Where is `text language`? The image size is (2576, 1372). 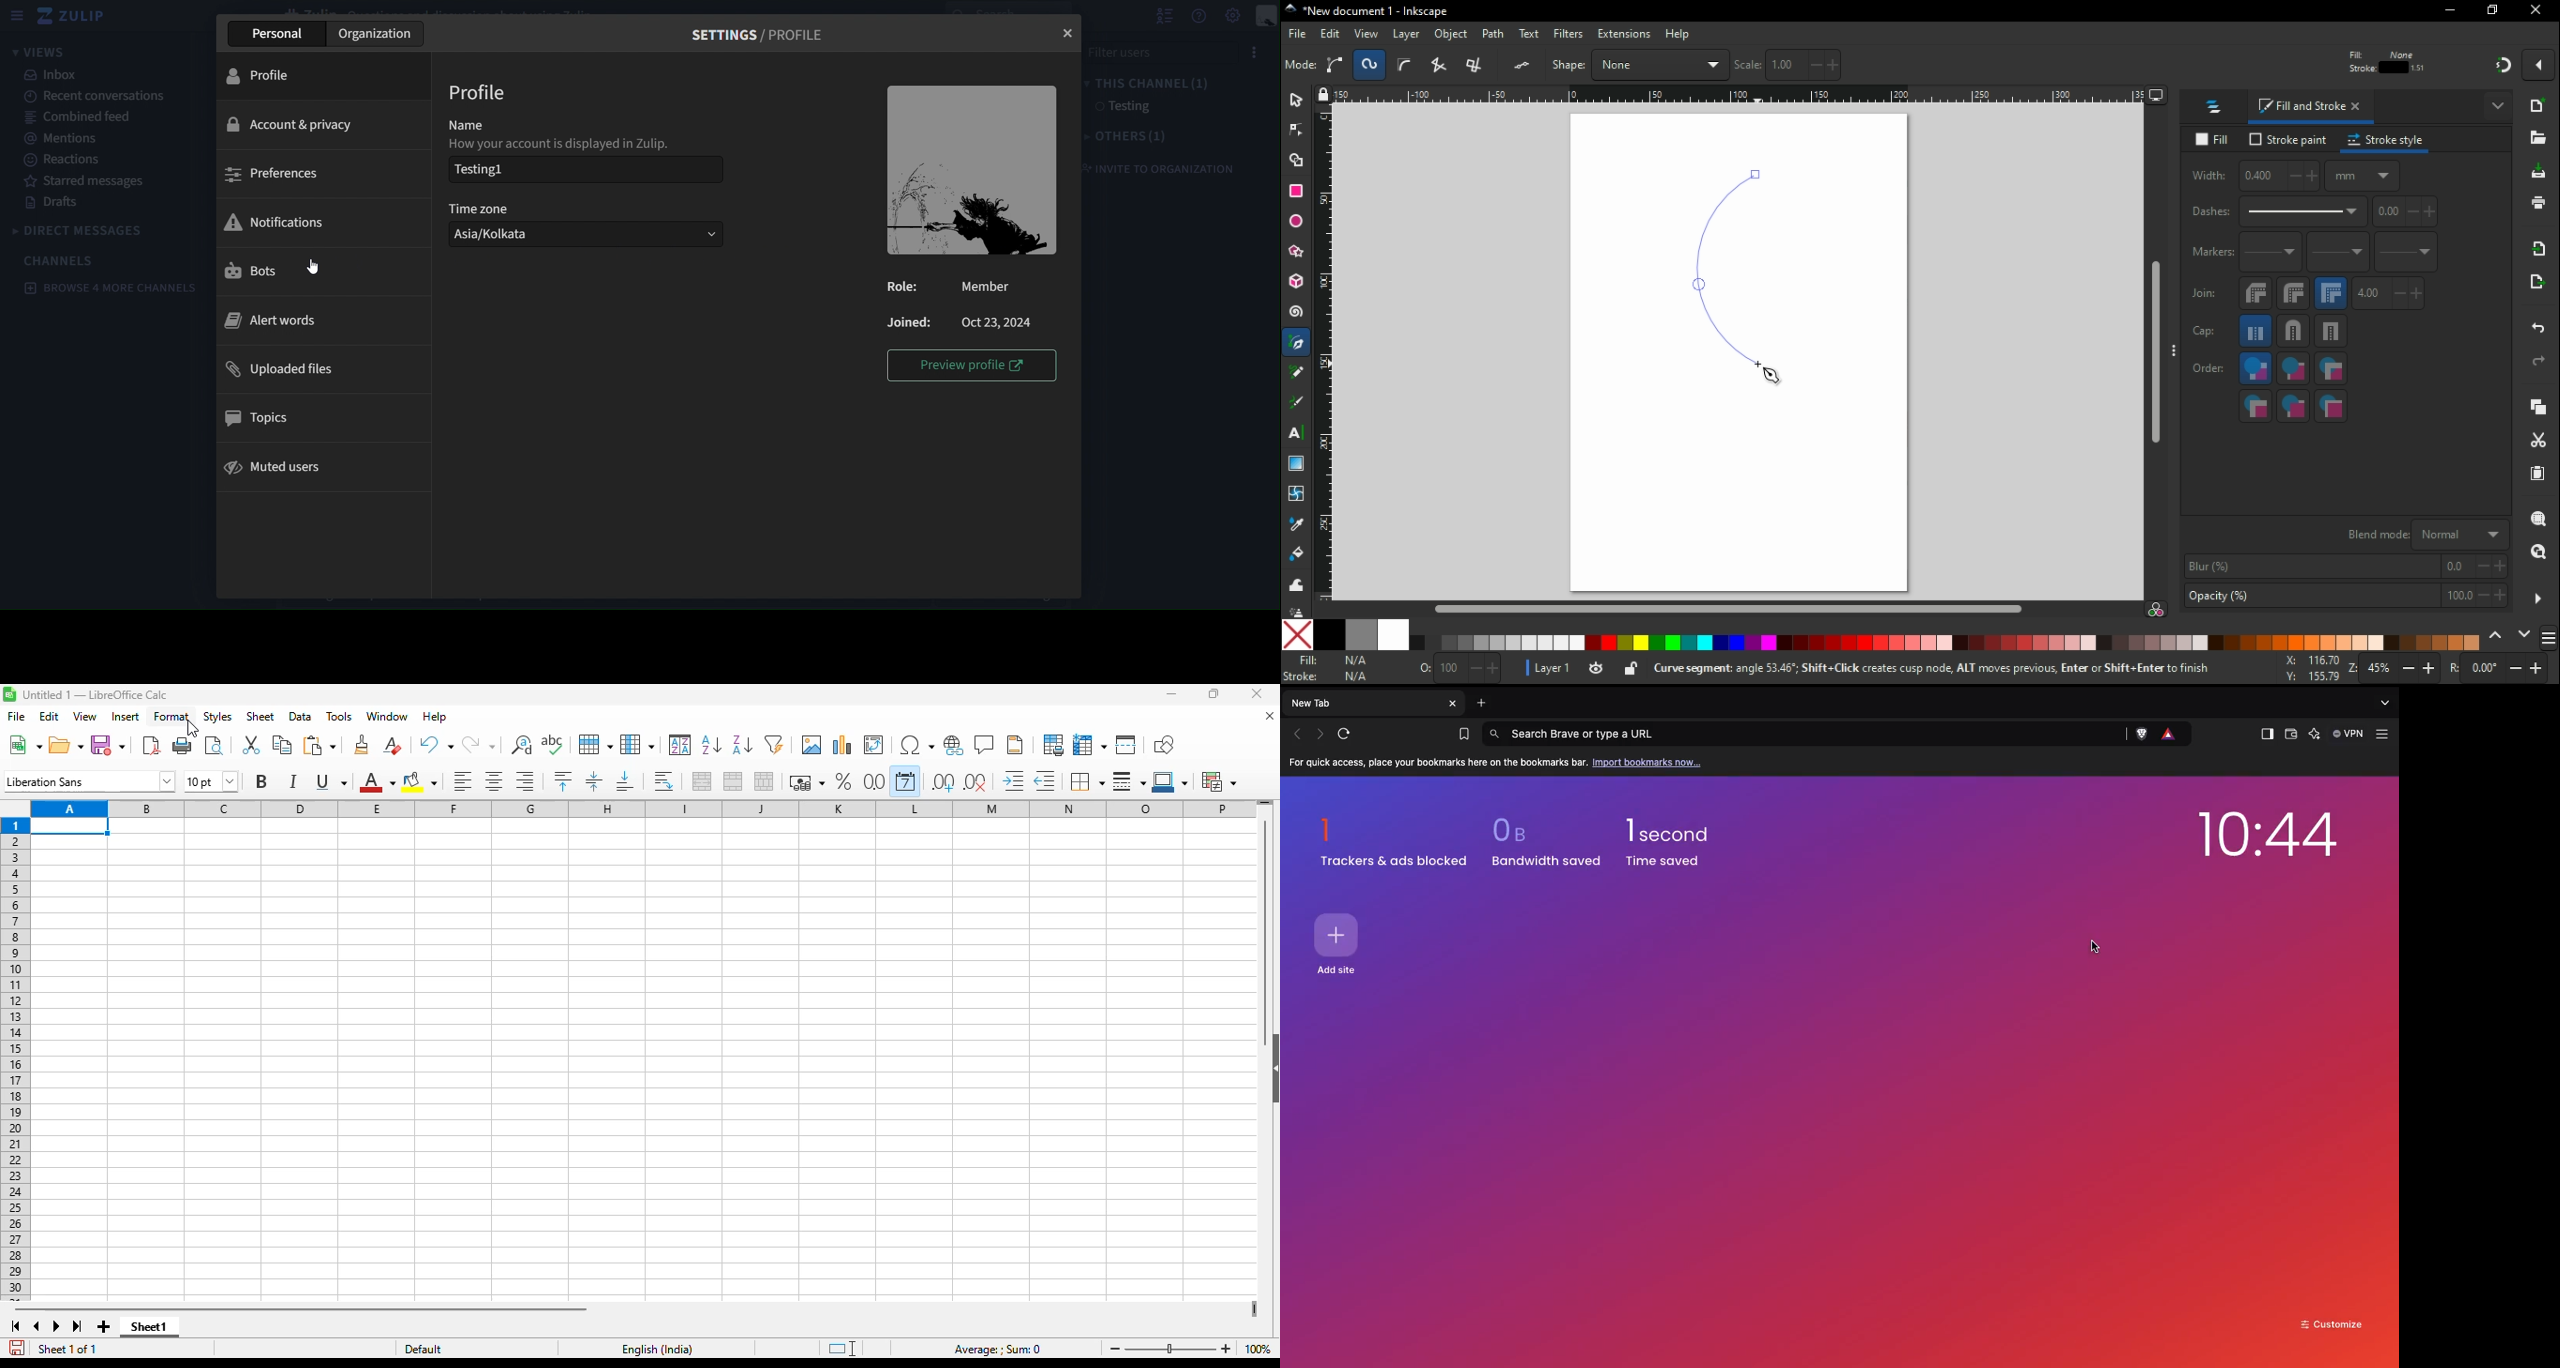 text language is located at coordinates (658, 1350).